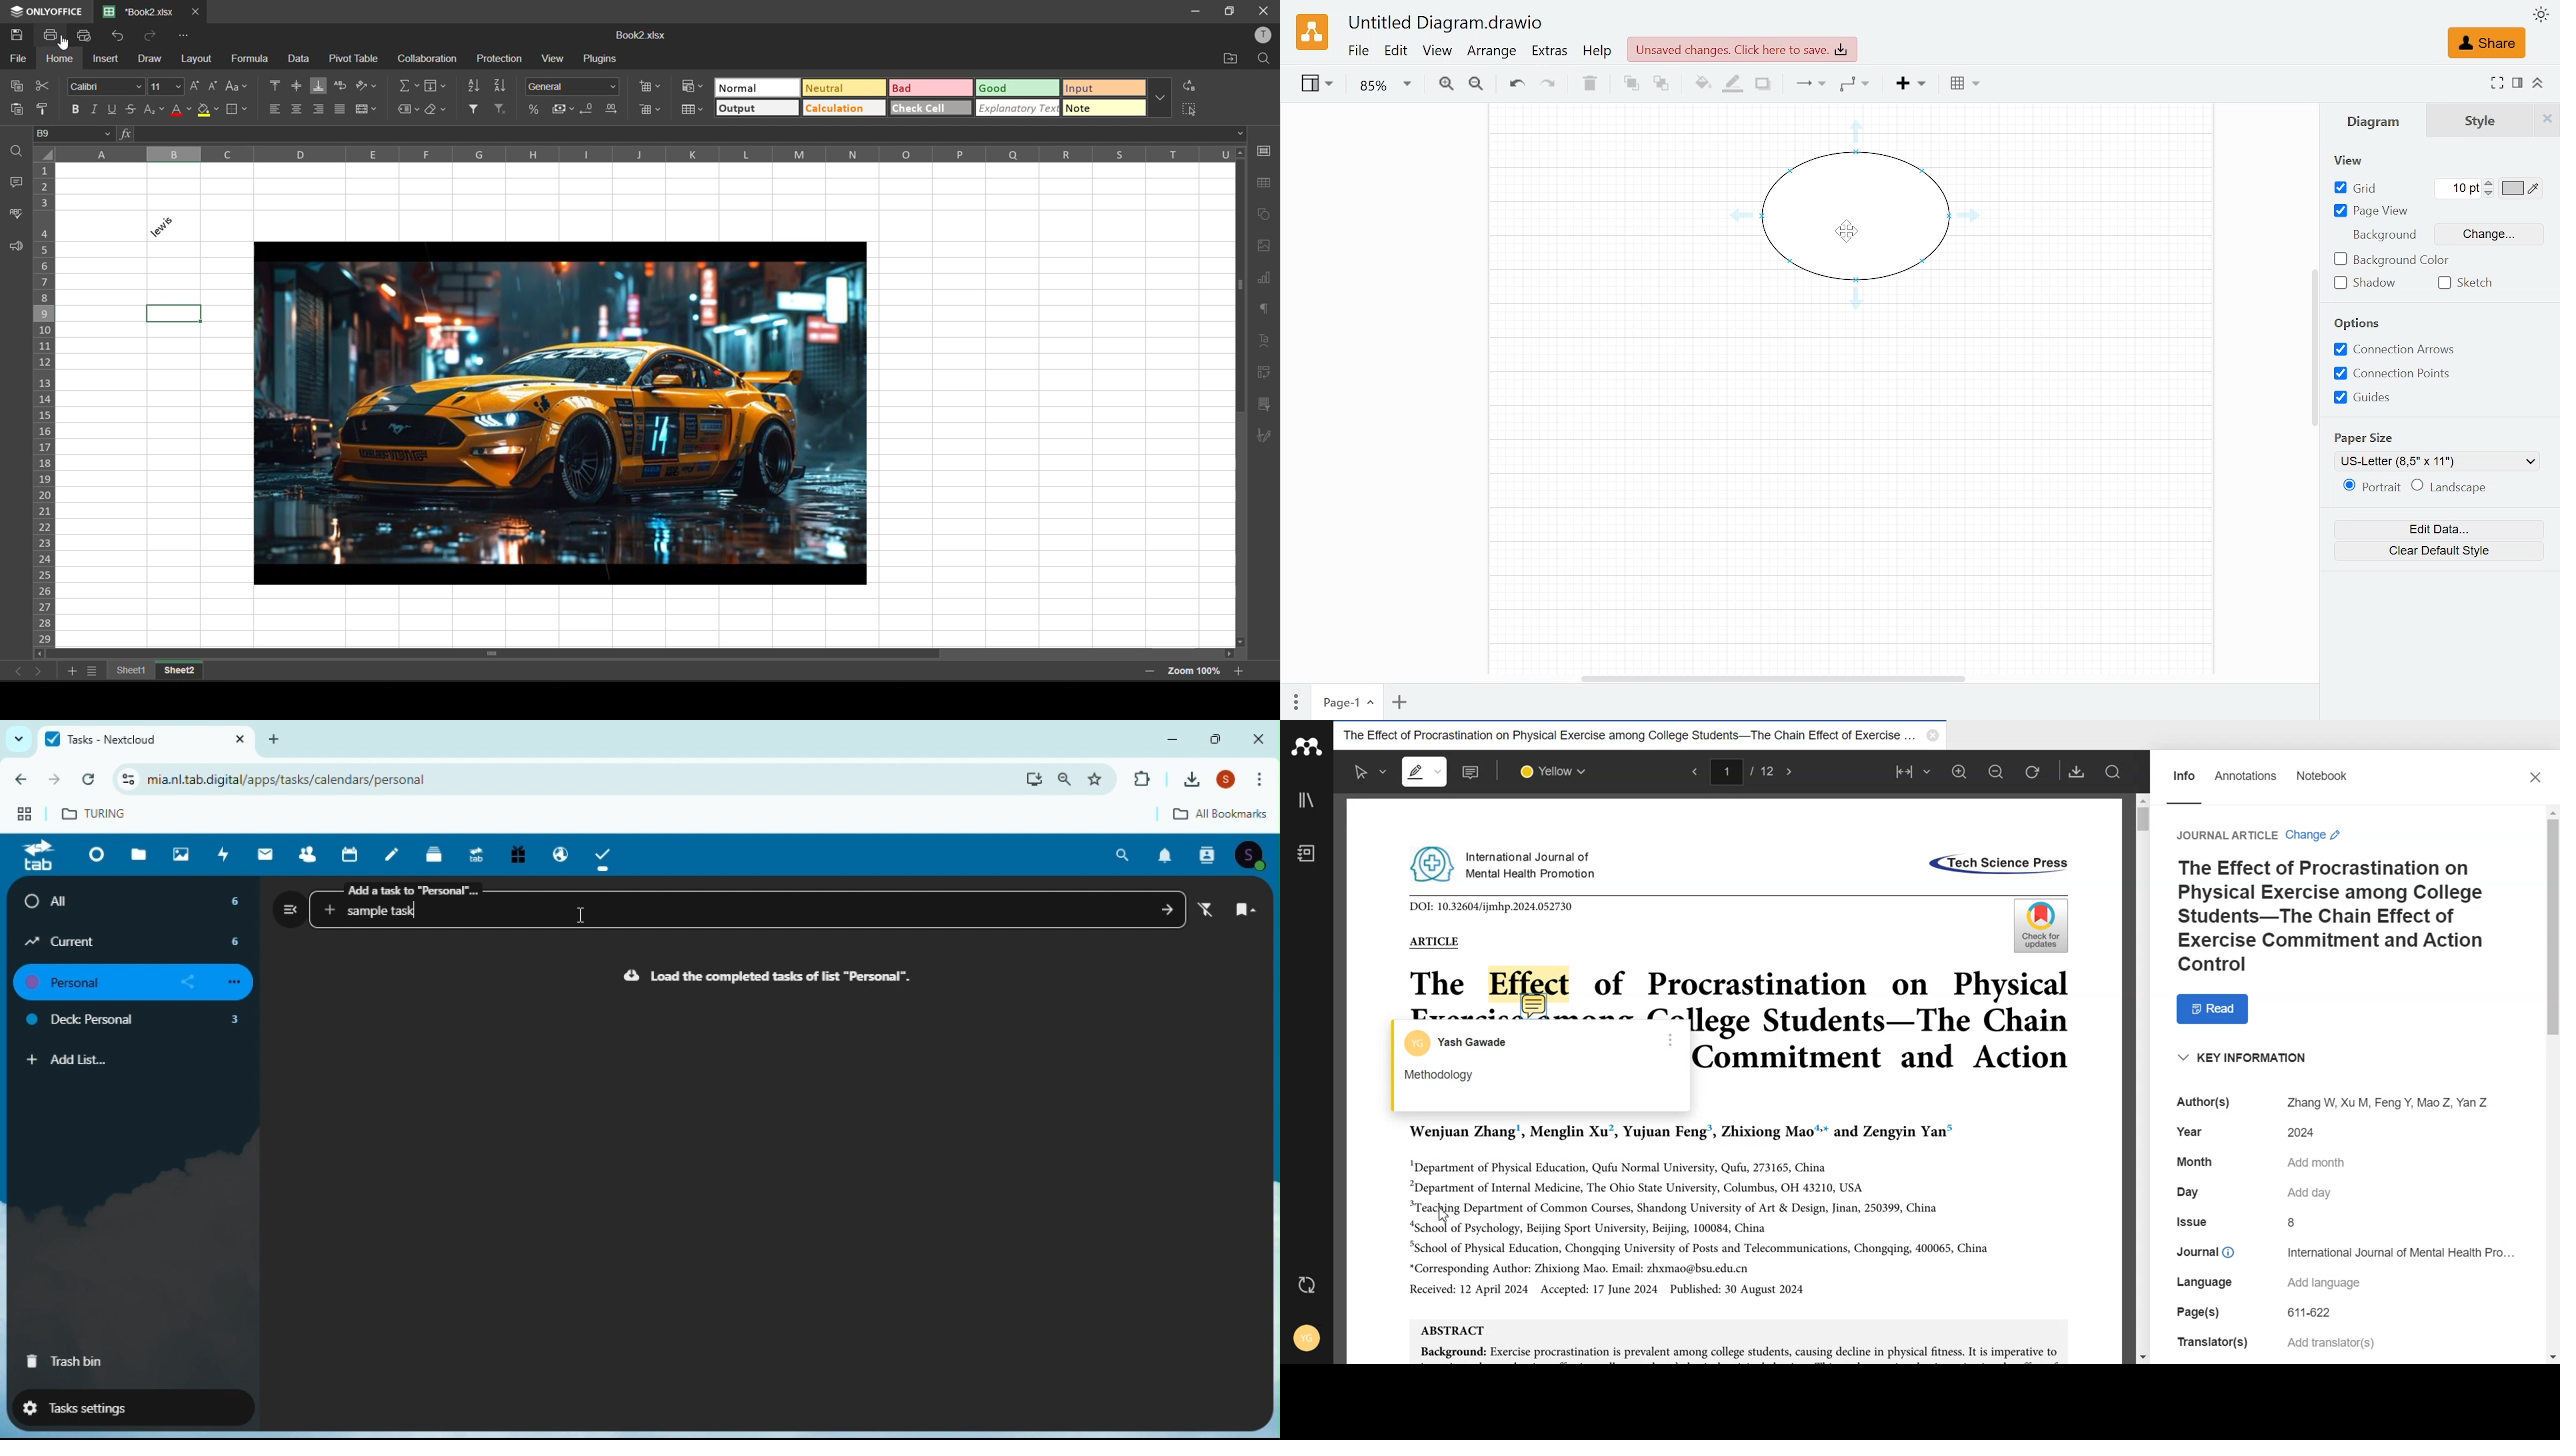 Image resolution: width=2576 pixels, height=1456 pixels. Describe the element at coordinates (1209, 855) in the screenshot. I see `Contacts` at that location.